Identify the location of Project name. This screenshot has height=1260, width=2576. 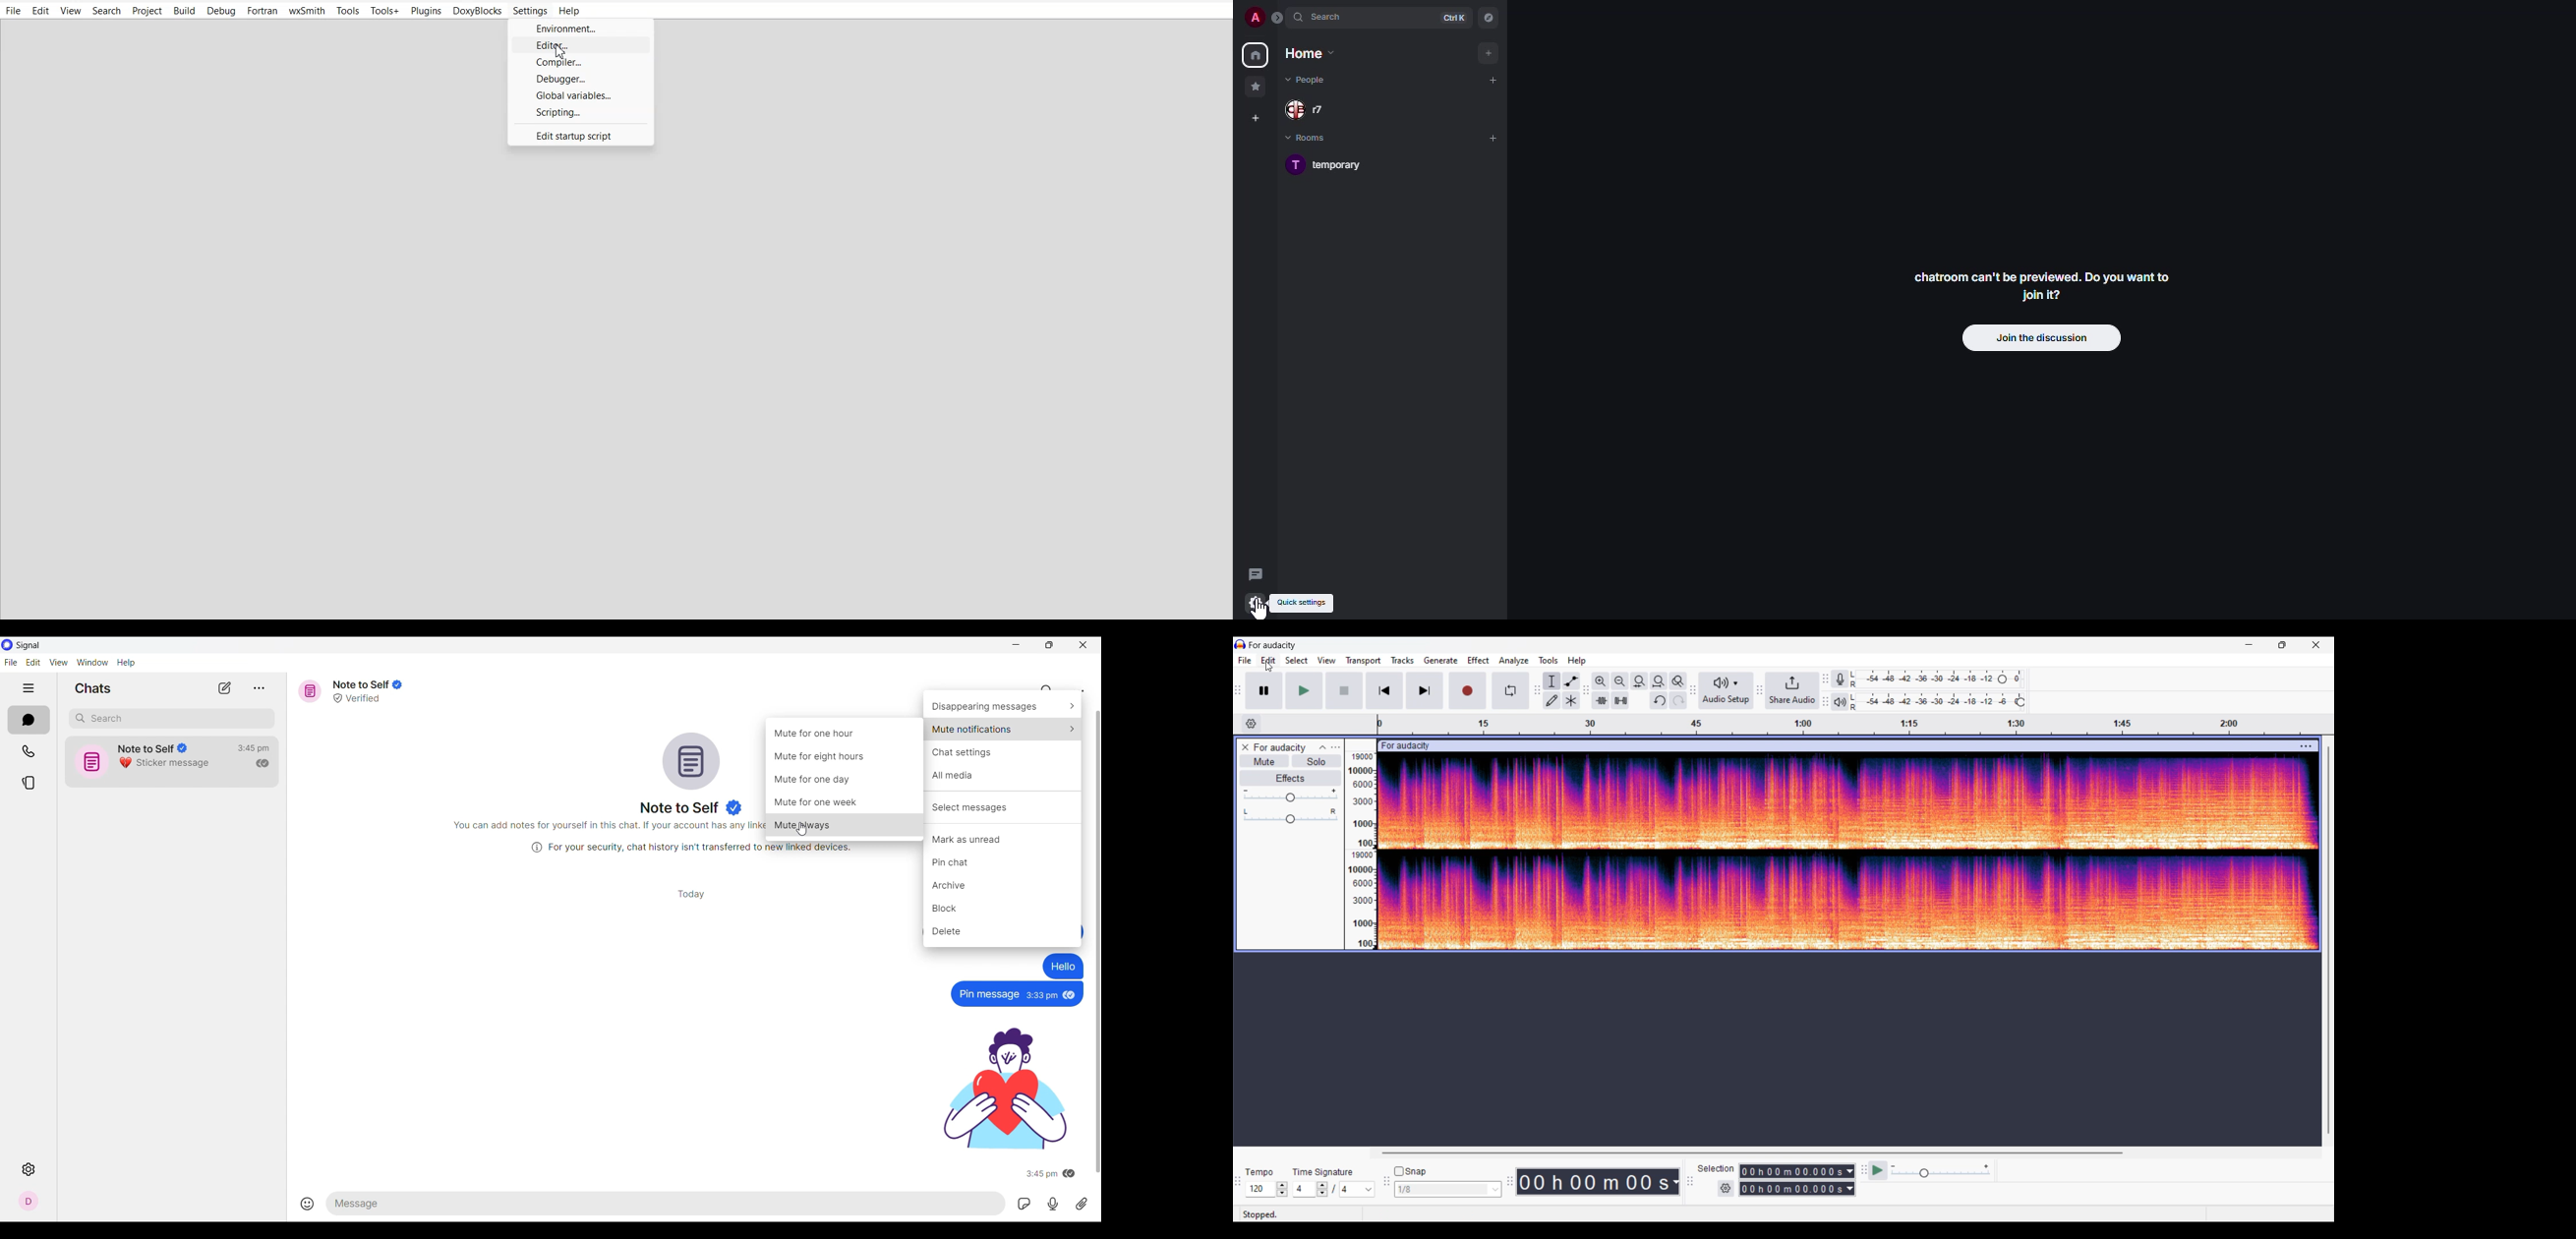
(1273, 645).